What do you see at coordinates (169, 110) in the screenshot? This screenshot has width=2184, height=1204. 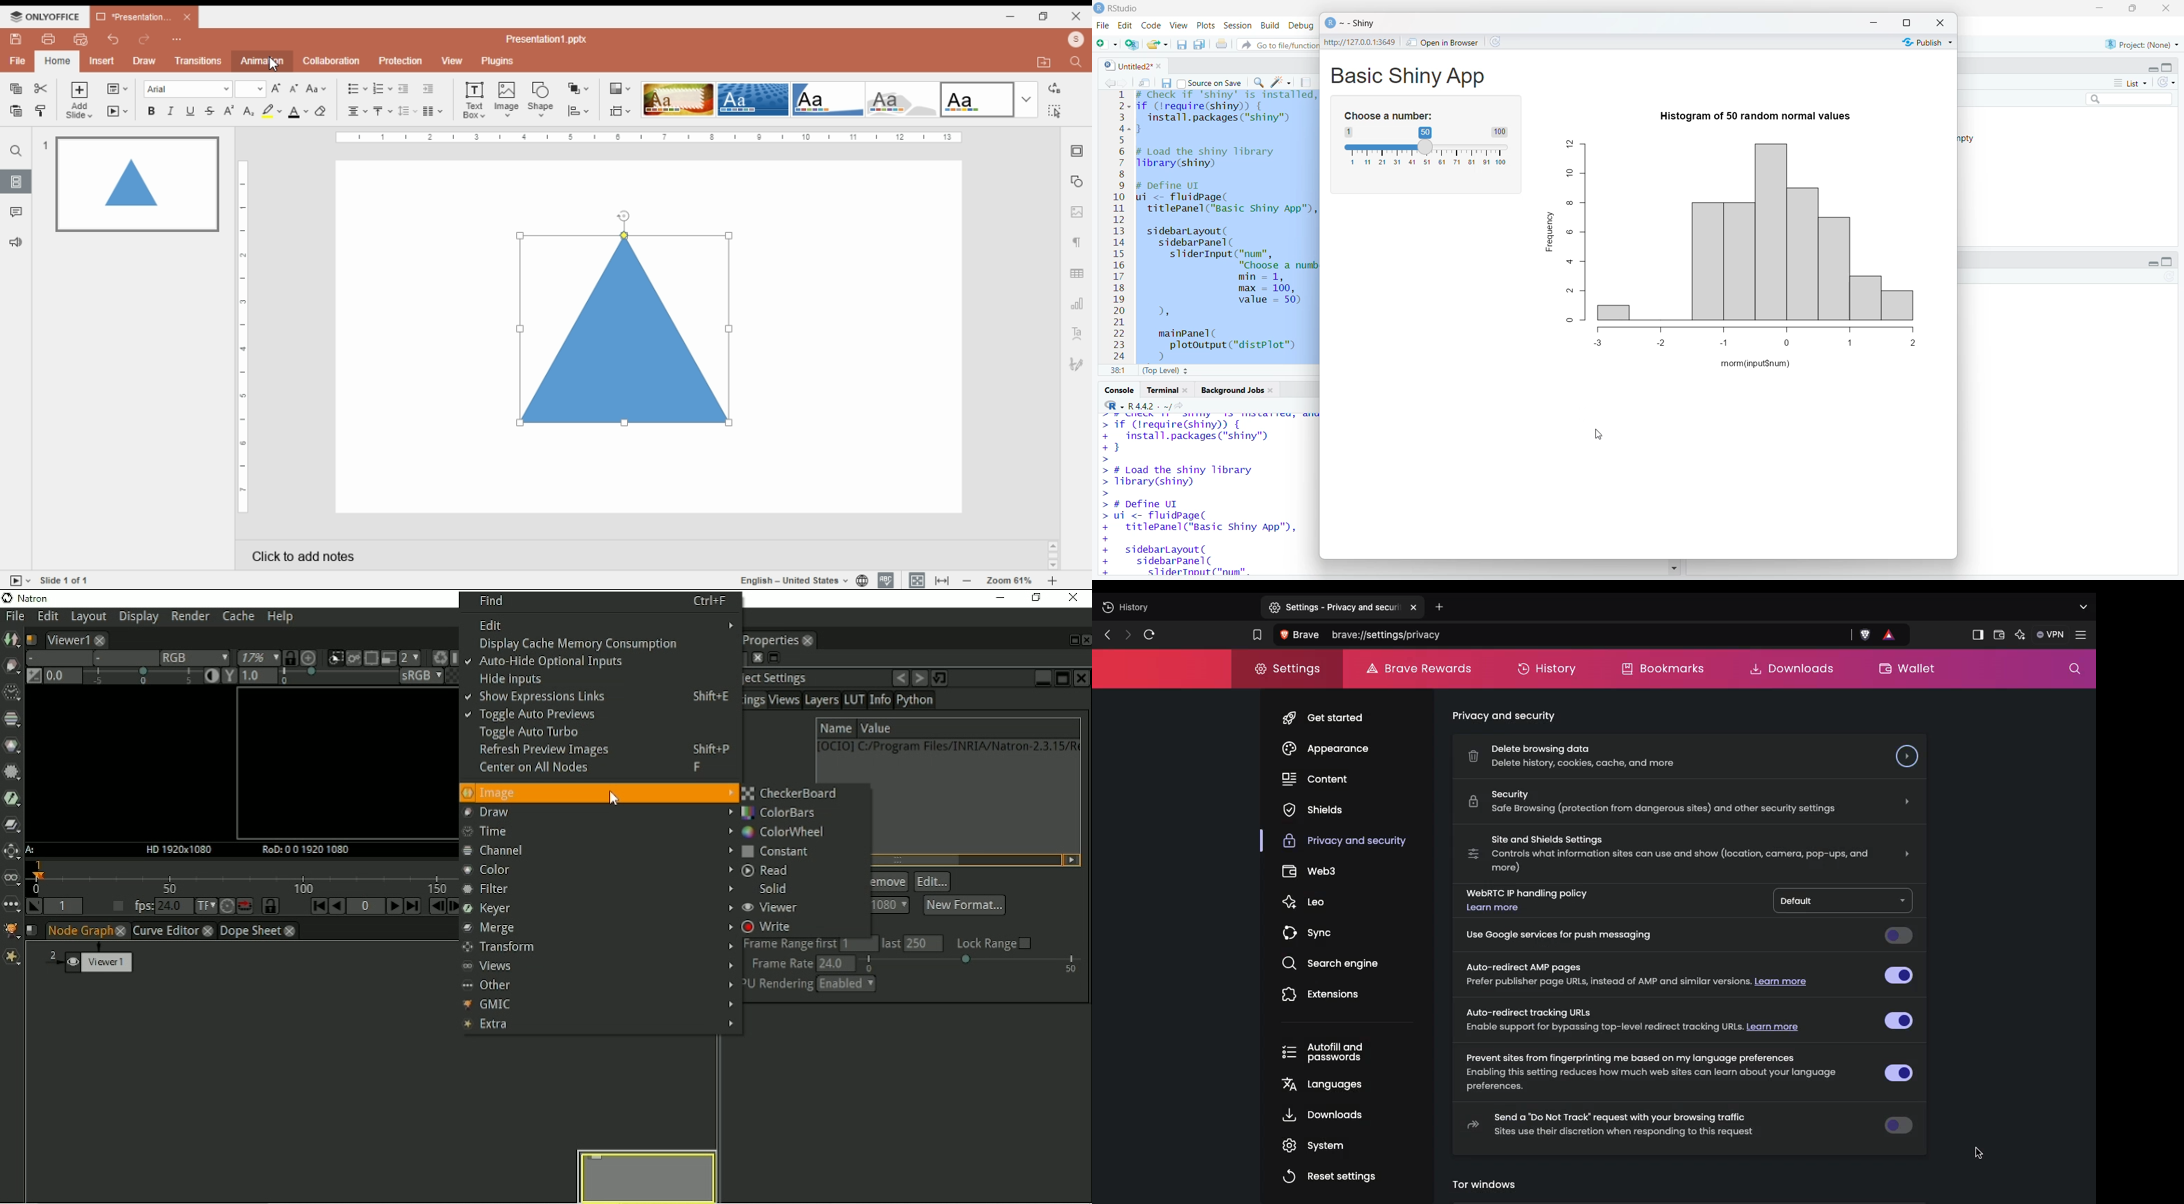 I see `italics` at bounding box center [169, 110].